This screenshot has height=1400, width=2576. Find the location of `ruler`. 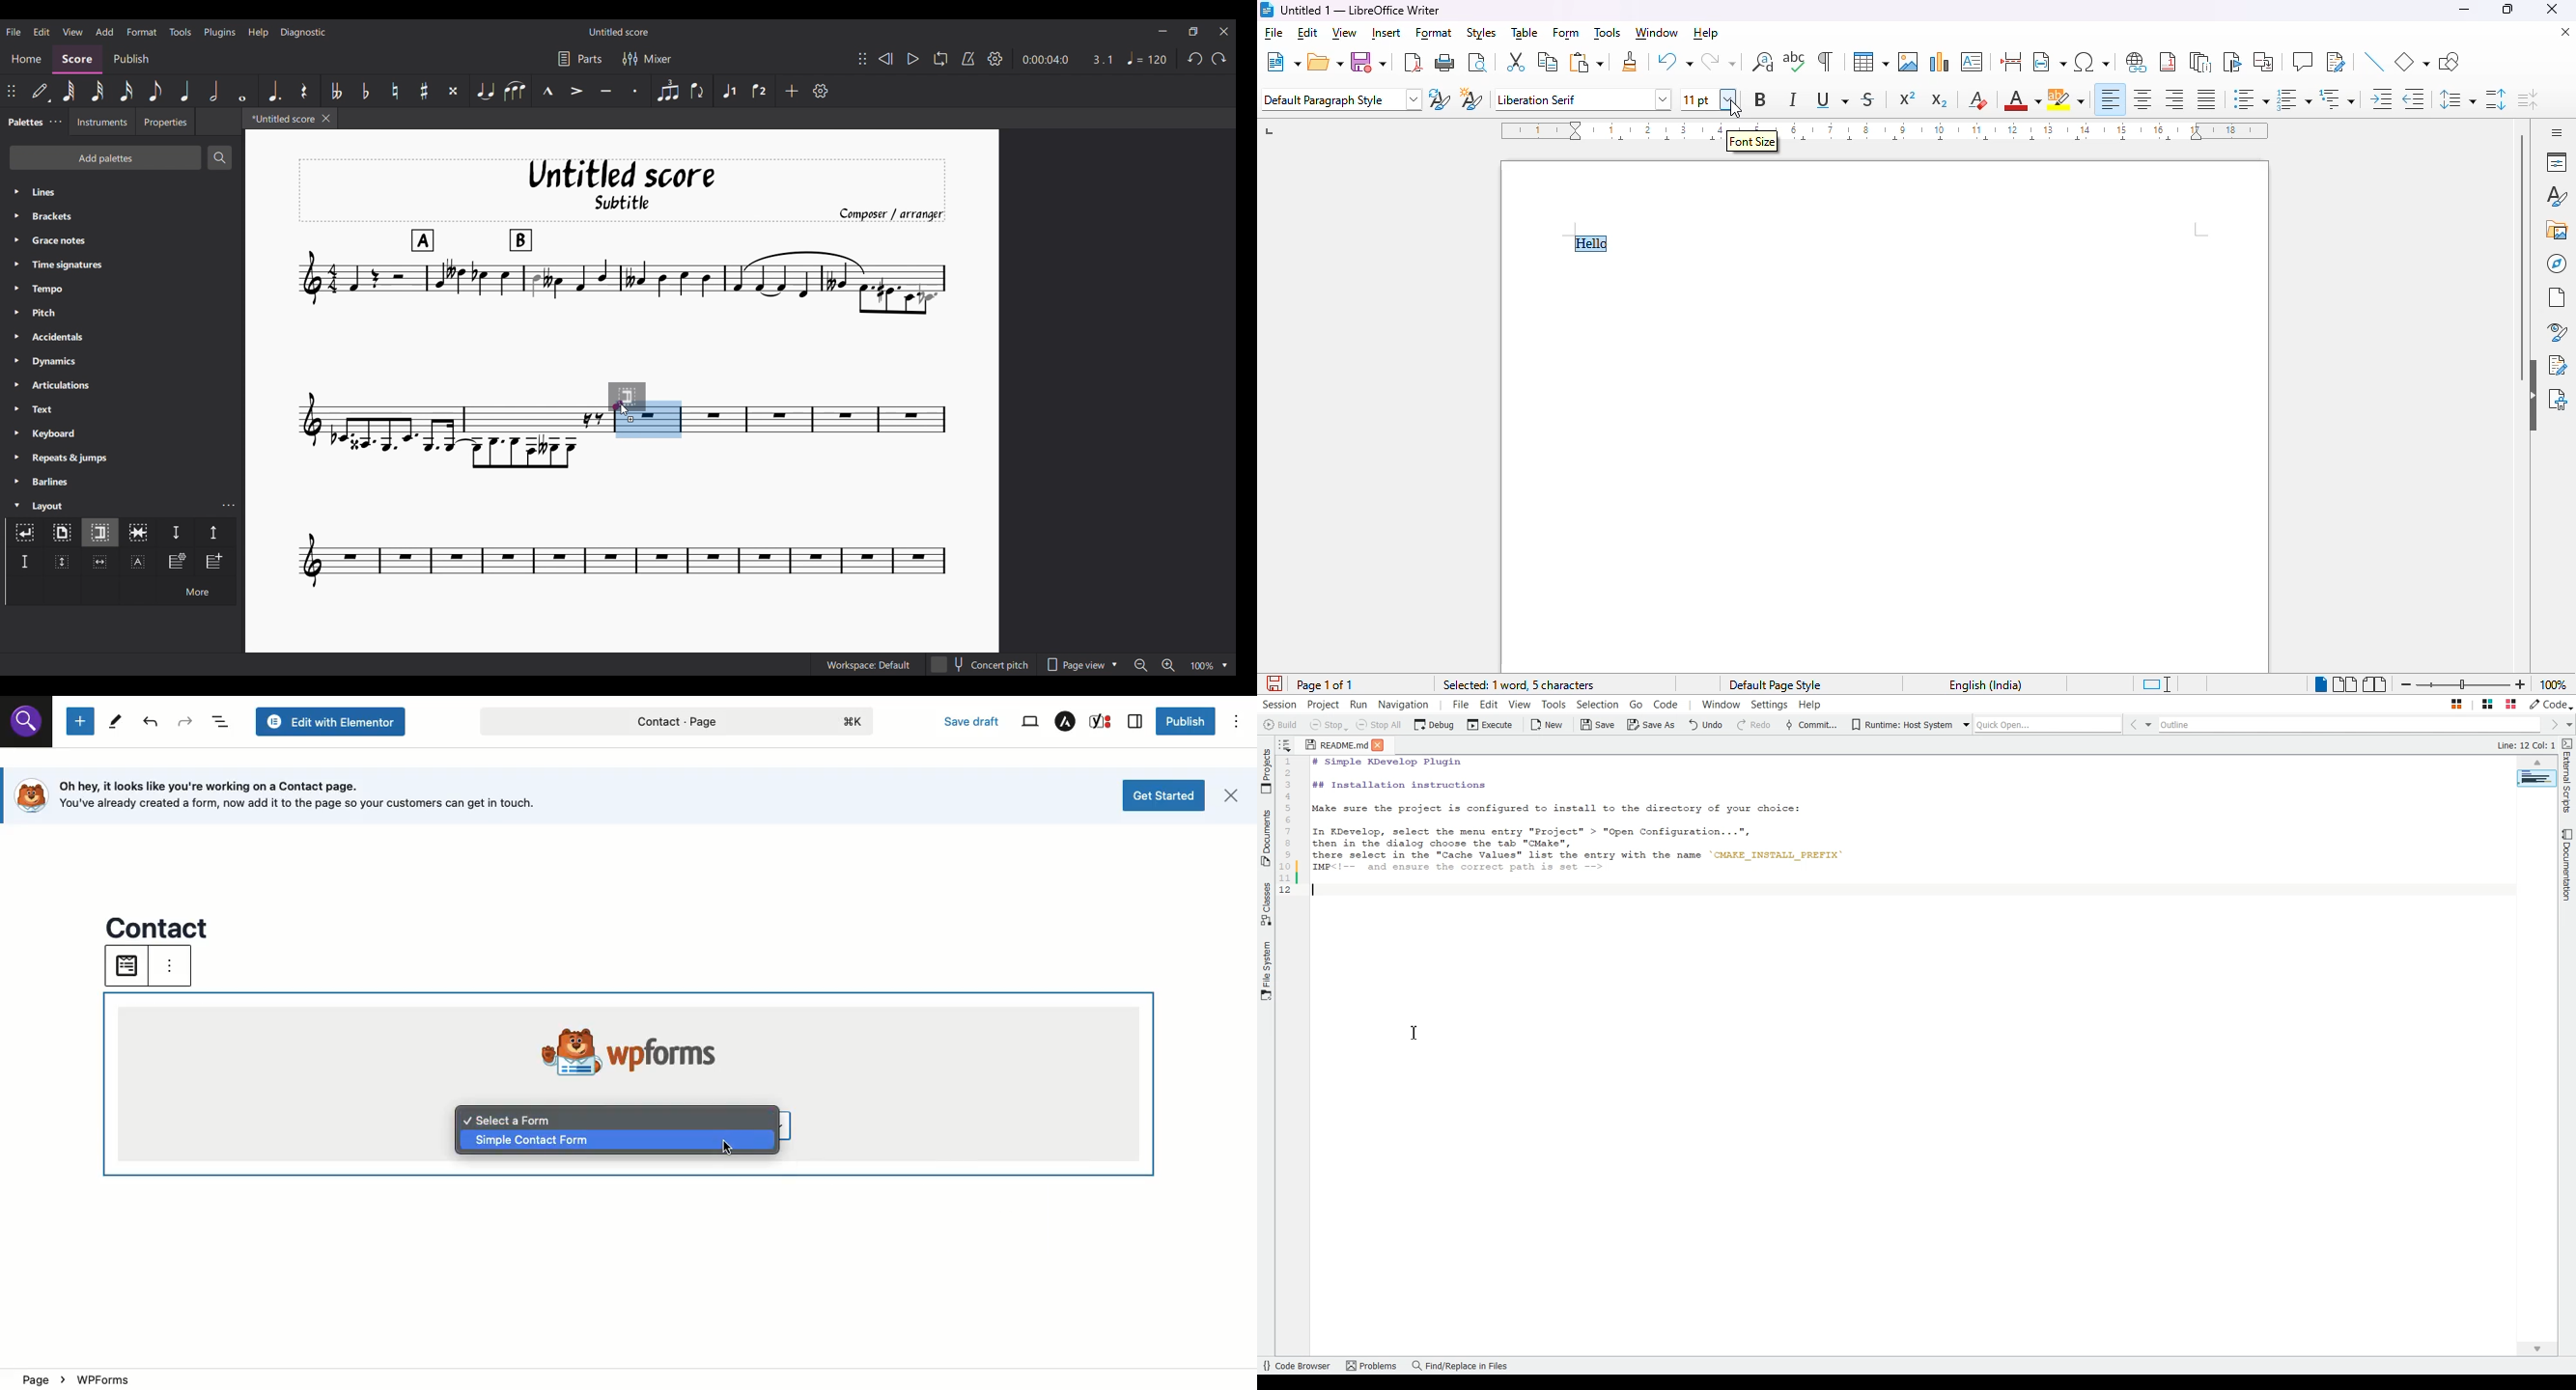

ruler is located at coordinates (2030, 131).